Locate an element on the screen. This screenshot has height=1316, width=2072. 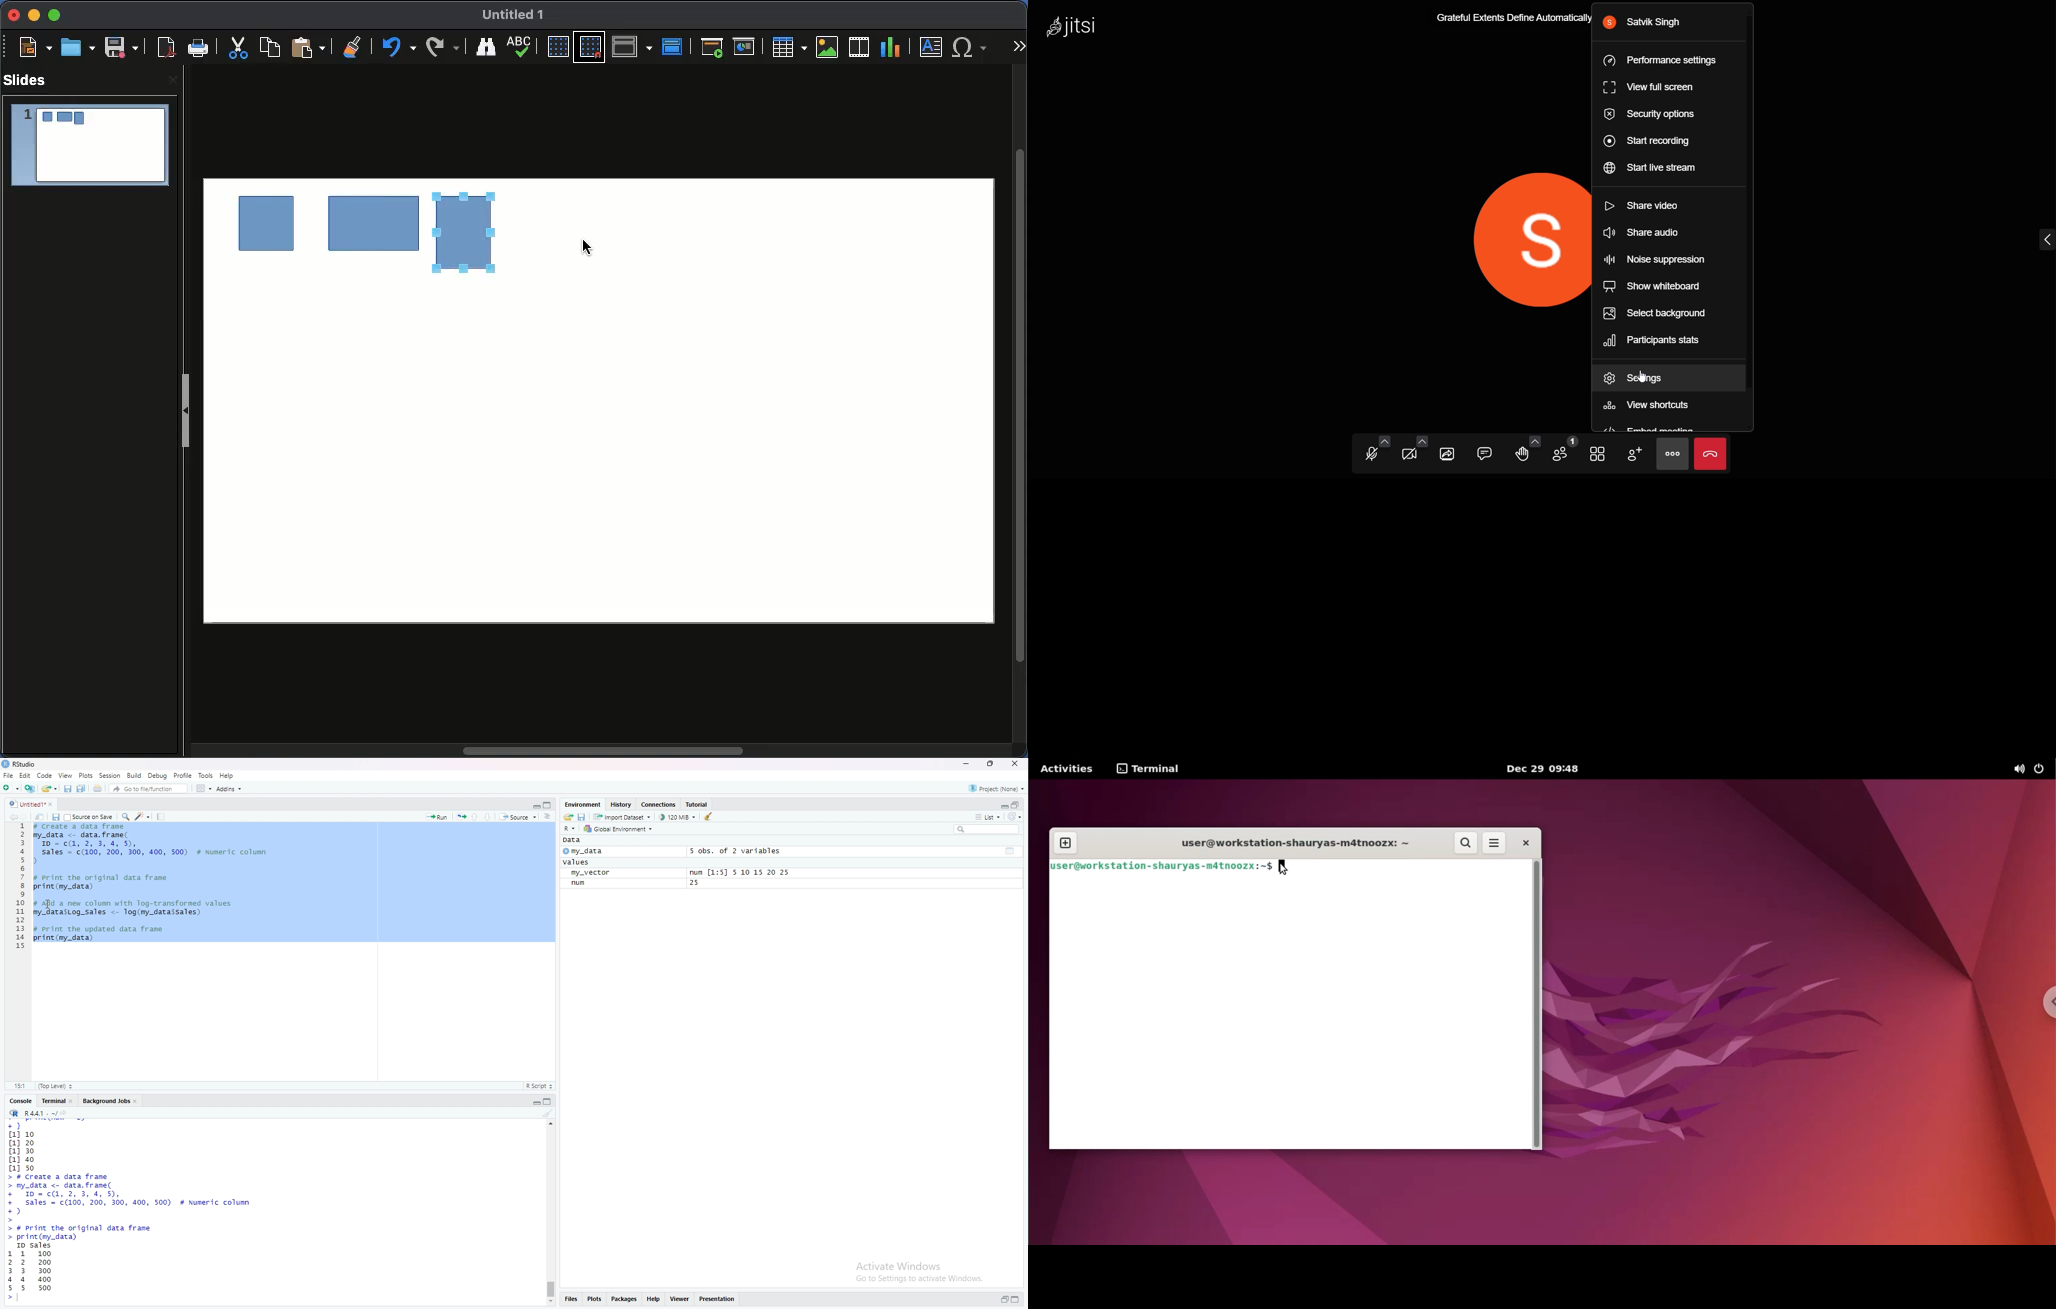
new tab is located at coordinates (1065, 843).